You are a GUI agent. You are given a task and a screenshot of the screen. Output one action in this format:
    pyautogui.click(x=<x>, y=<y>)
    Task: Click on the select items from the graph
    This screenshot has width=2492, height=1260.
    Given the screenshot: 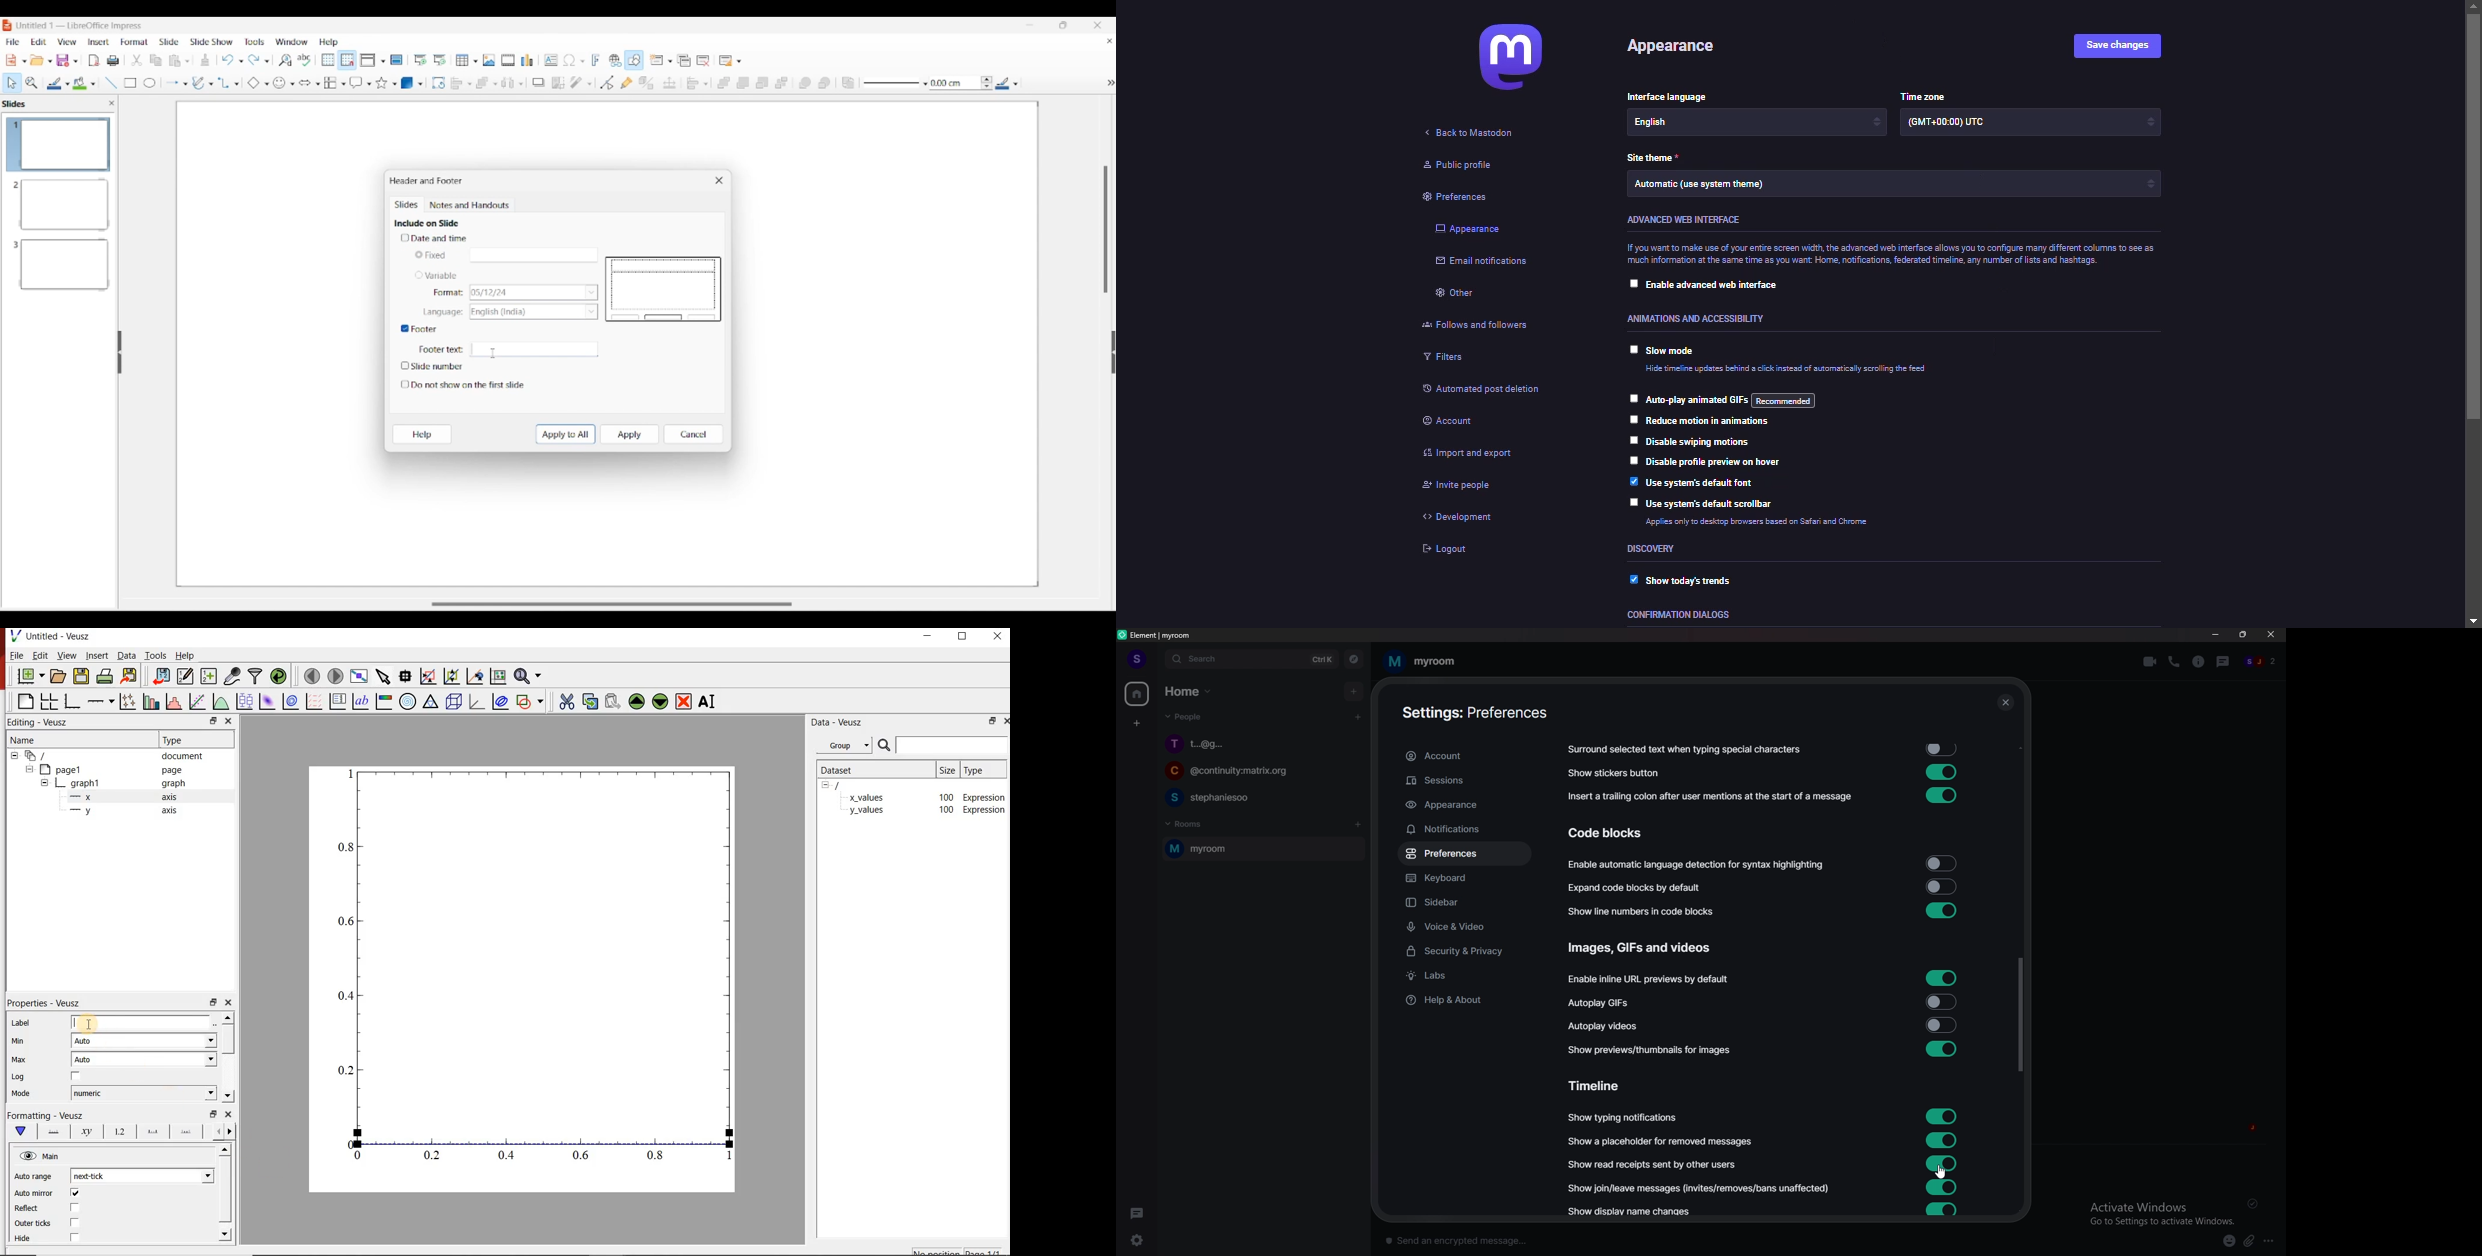 What is the action you would take?
    pyautogui.click(x=384, y=676)
    